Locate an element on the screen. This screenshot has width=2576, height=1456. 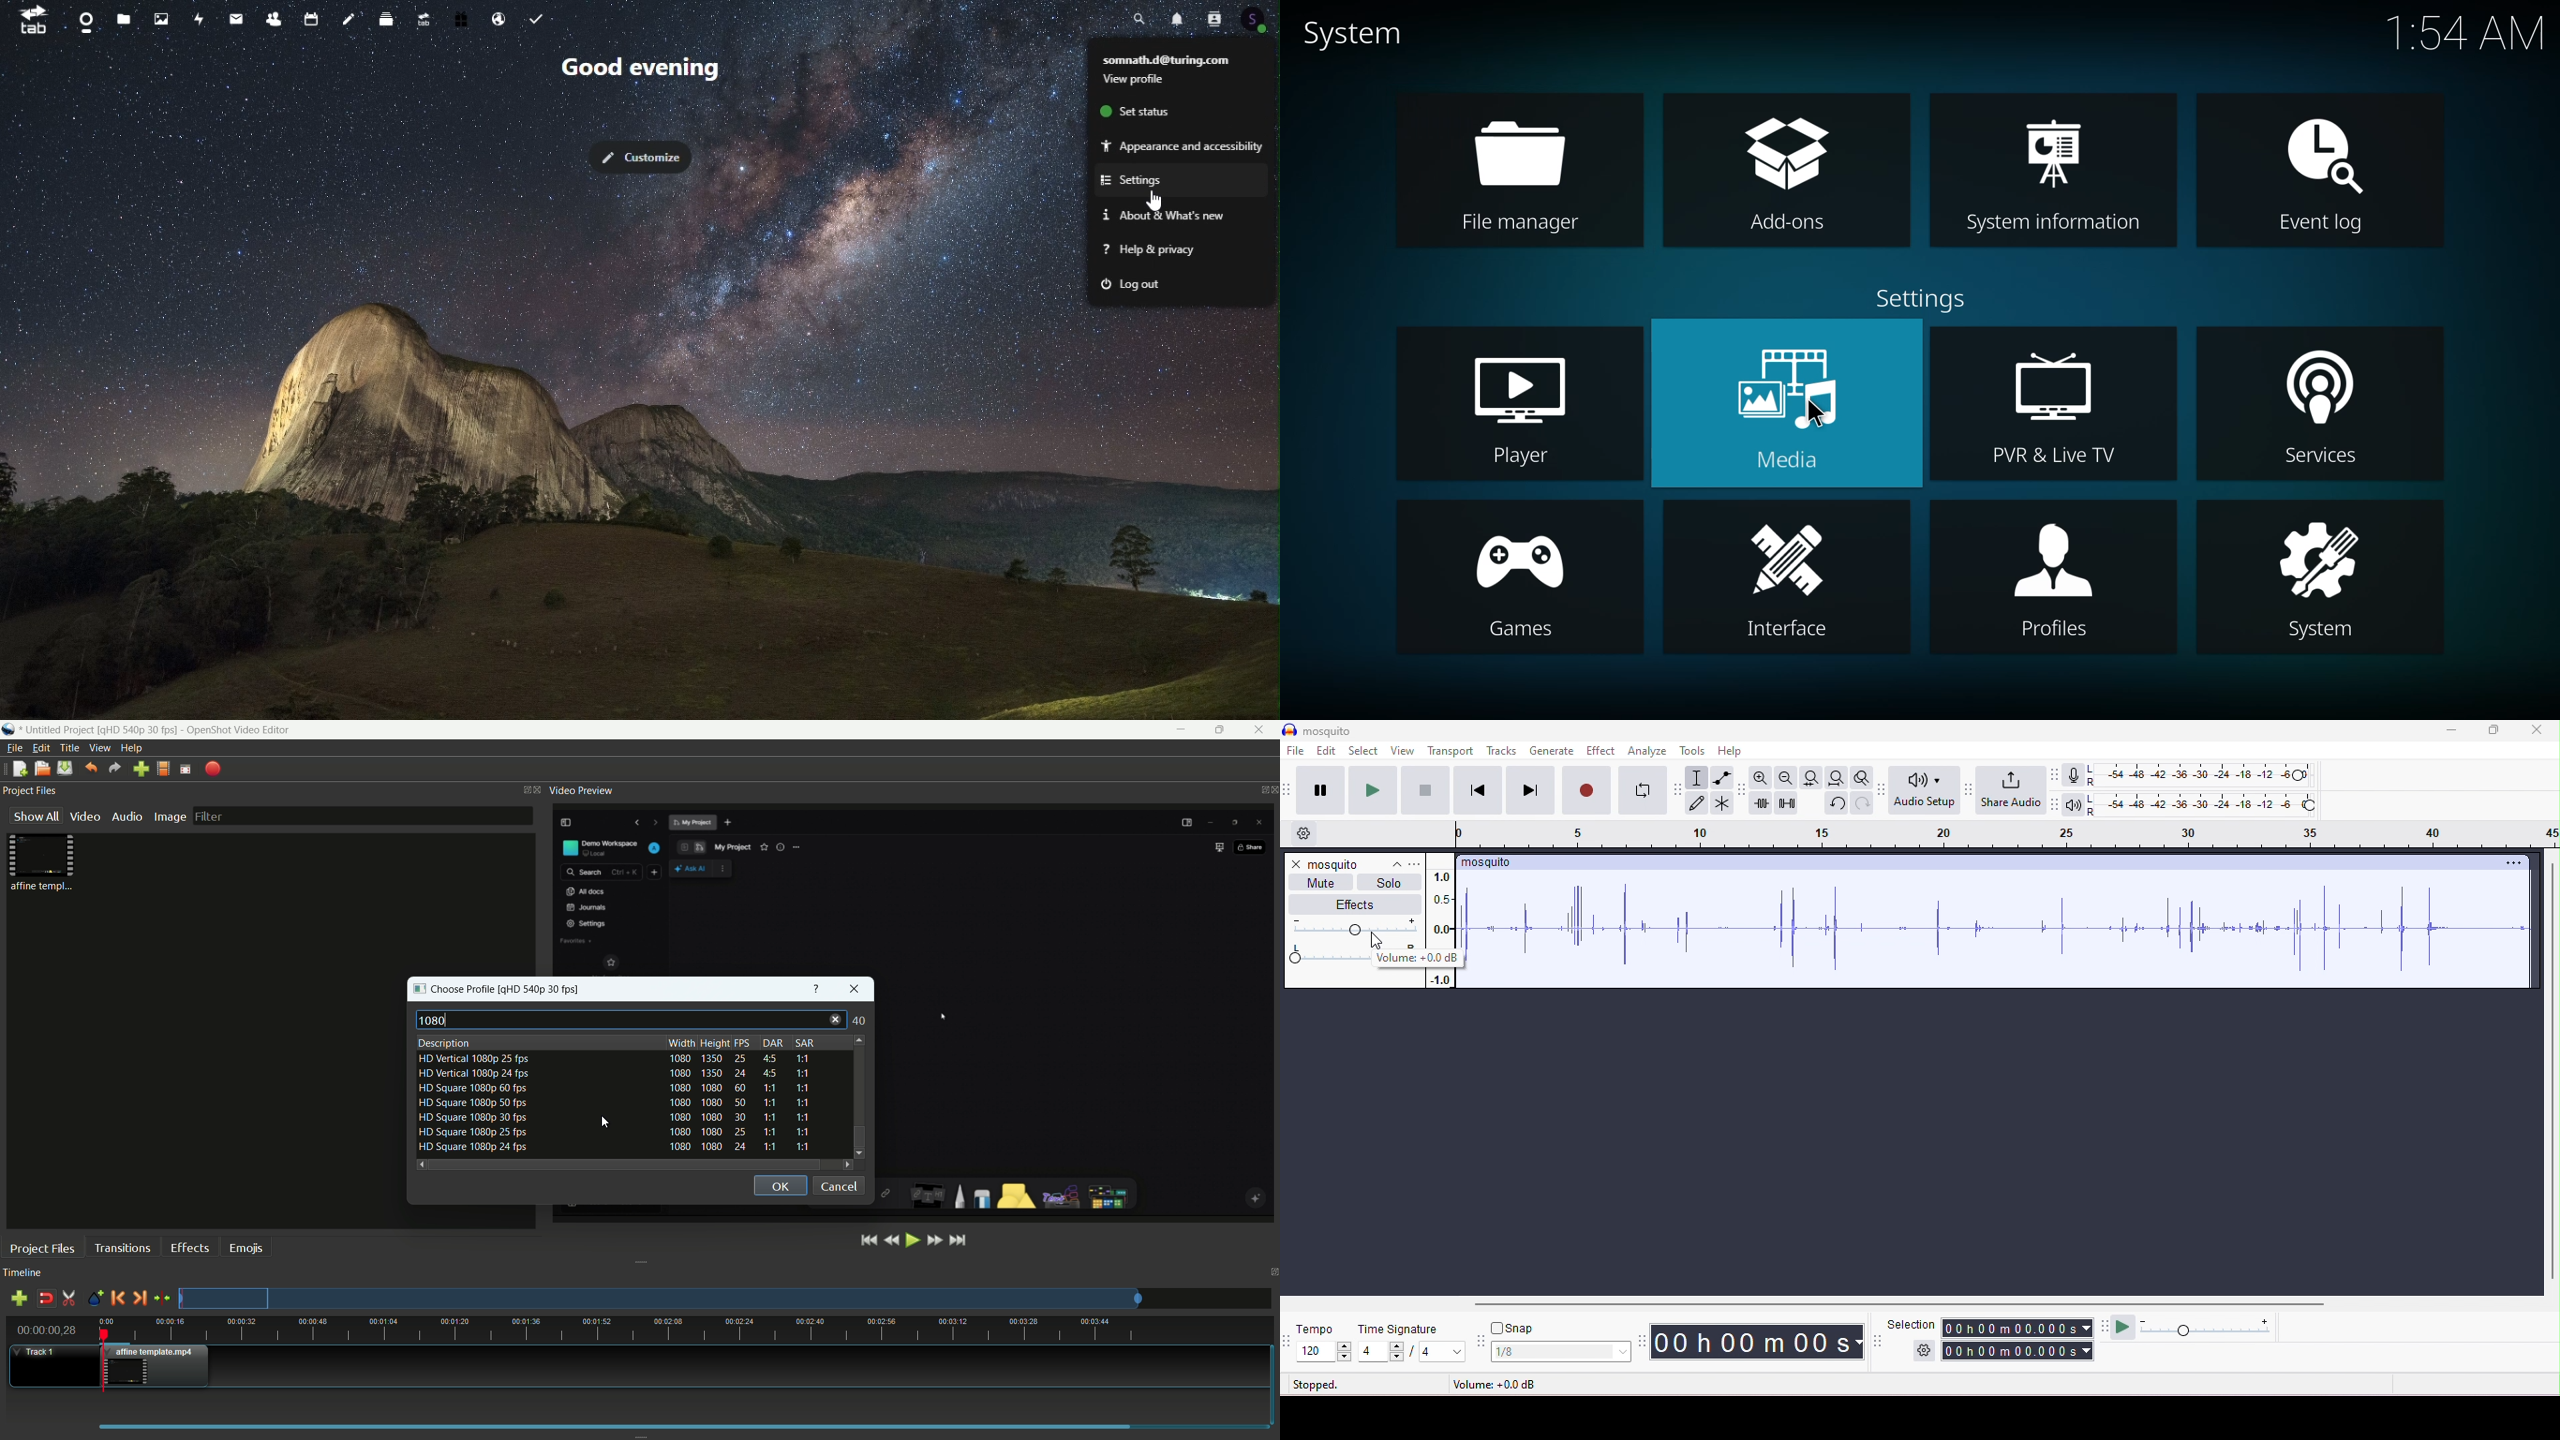
Playback meter is located at coordinates (2073, 805).